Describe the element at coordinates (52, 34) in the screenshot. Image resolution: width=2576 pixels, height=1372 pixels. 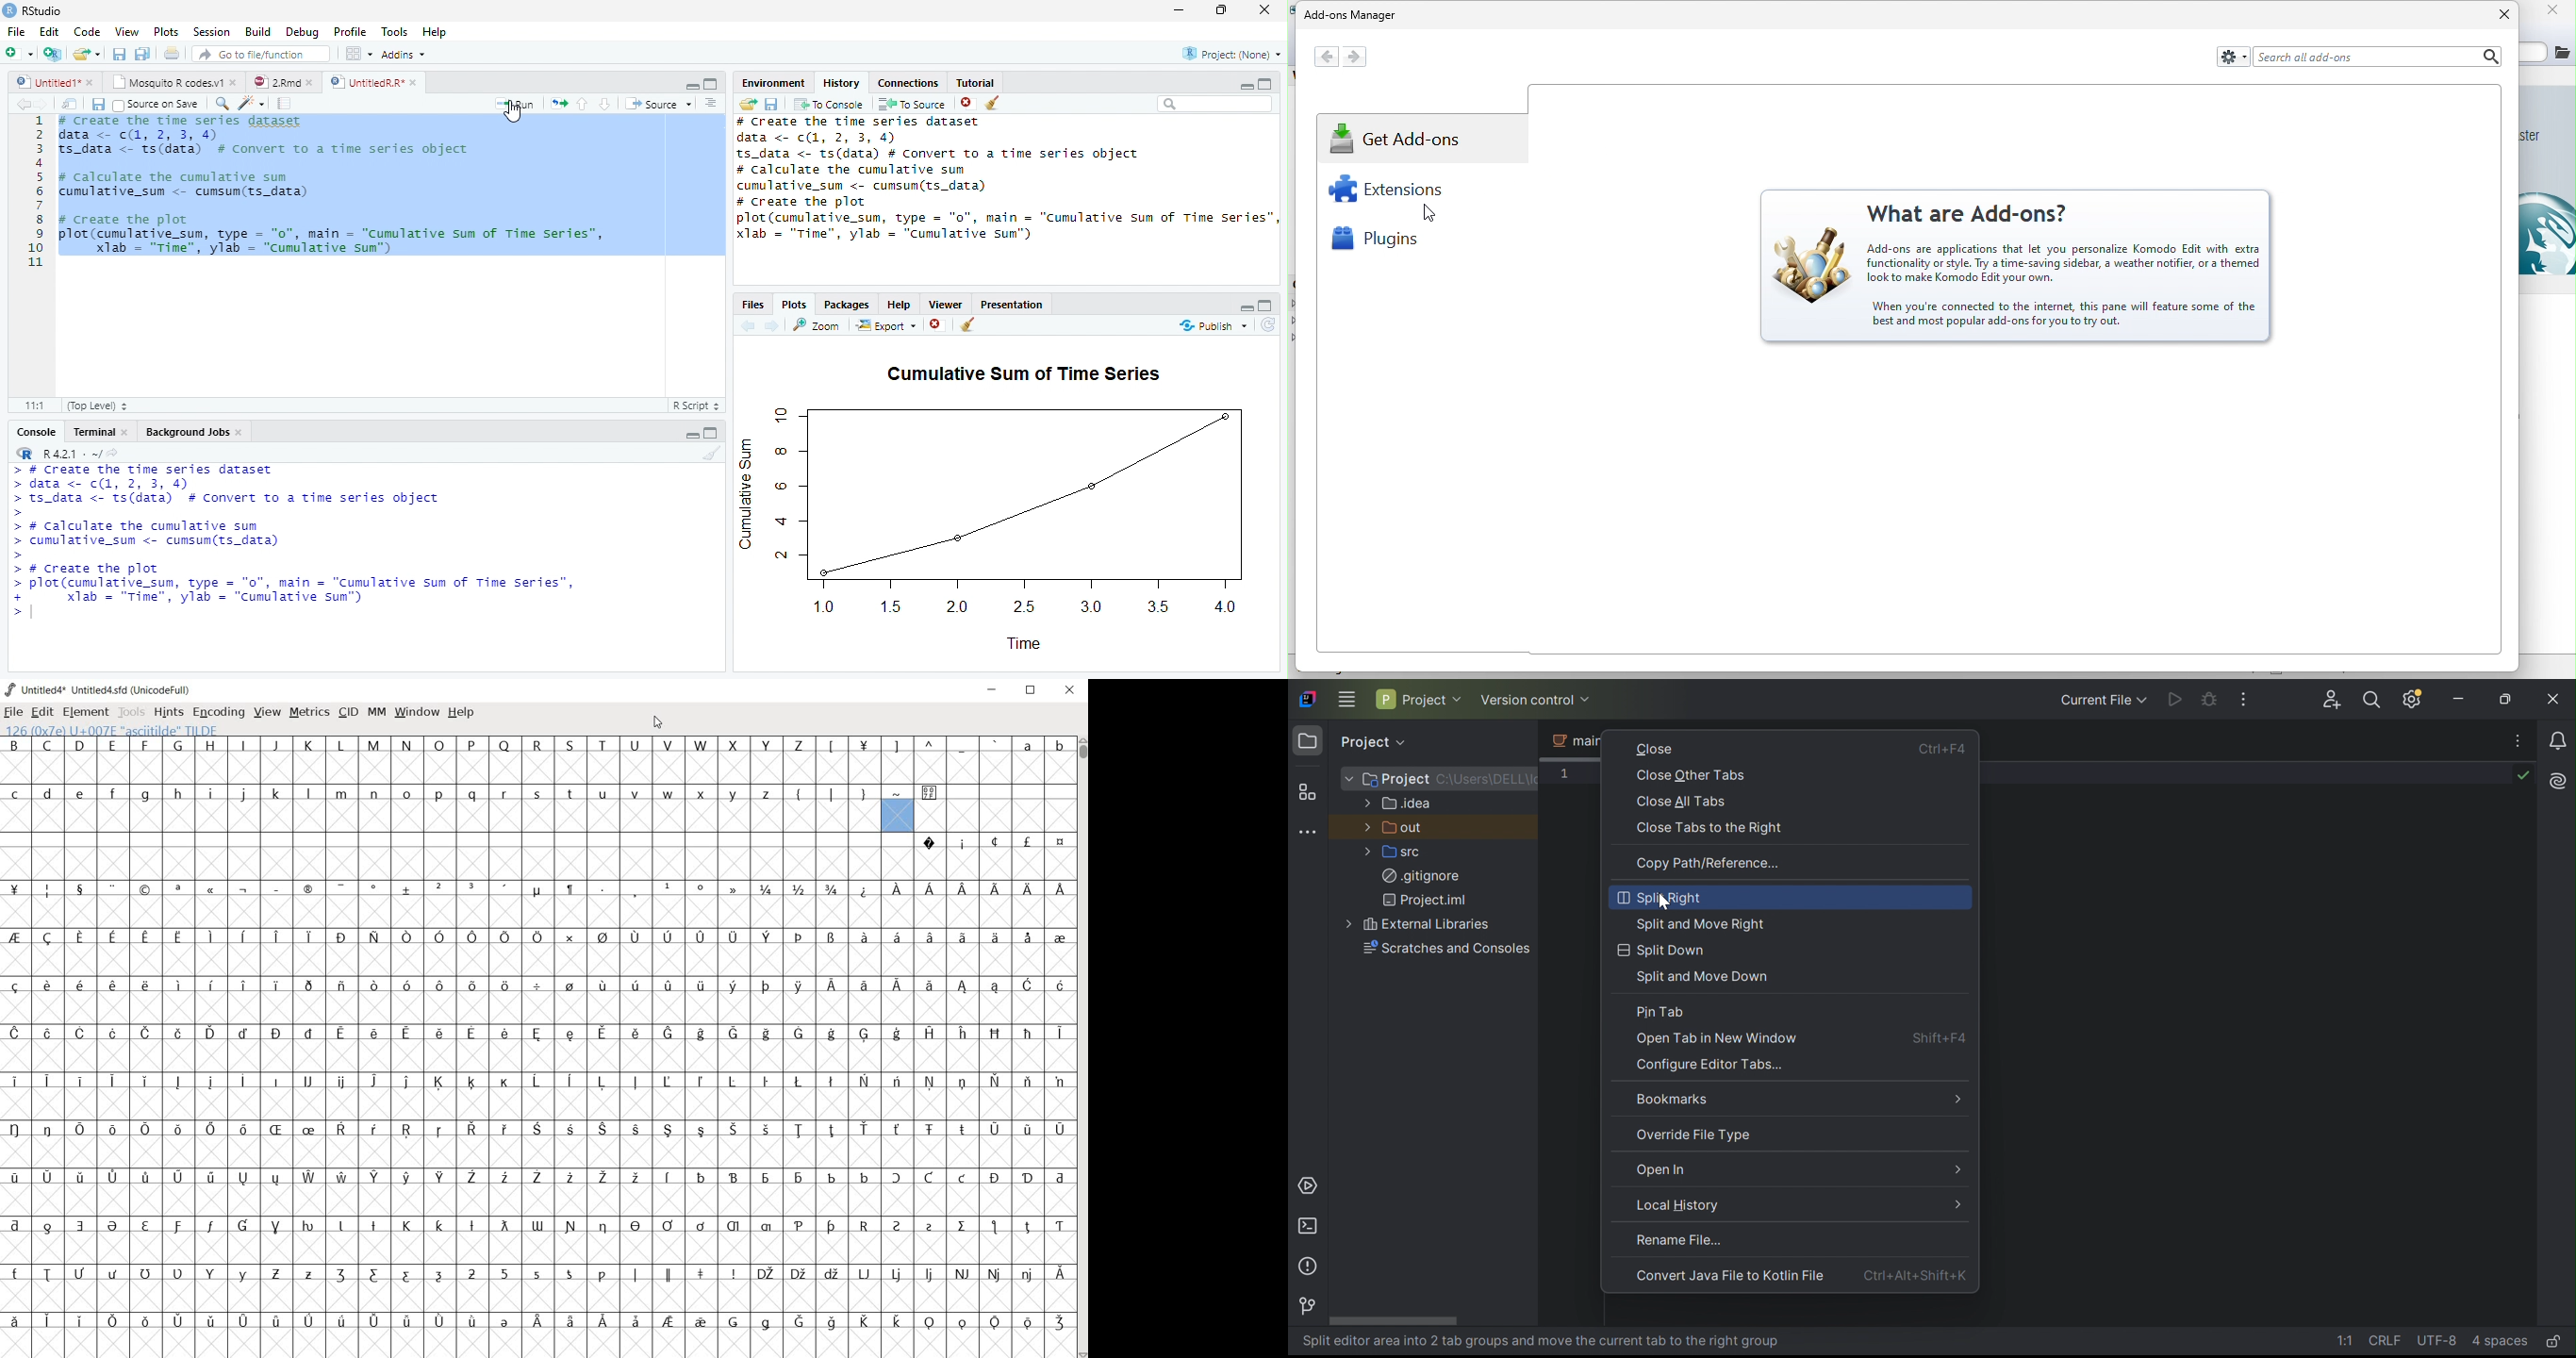
I see `Edit` at that location.